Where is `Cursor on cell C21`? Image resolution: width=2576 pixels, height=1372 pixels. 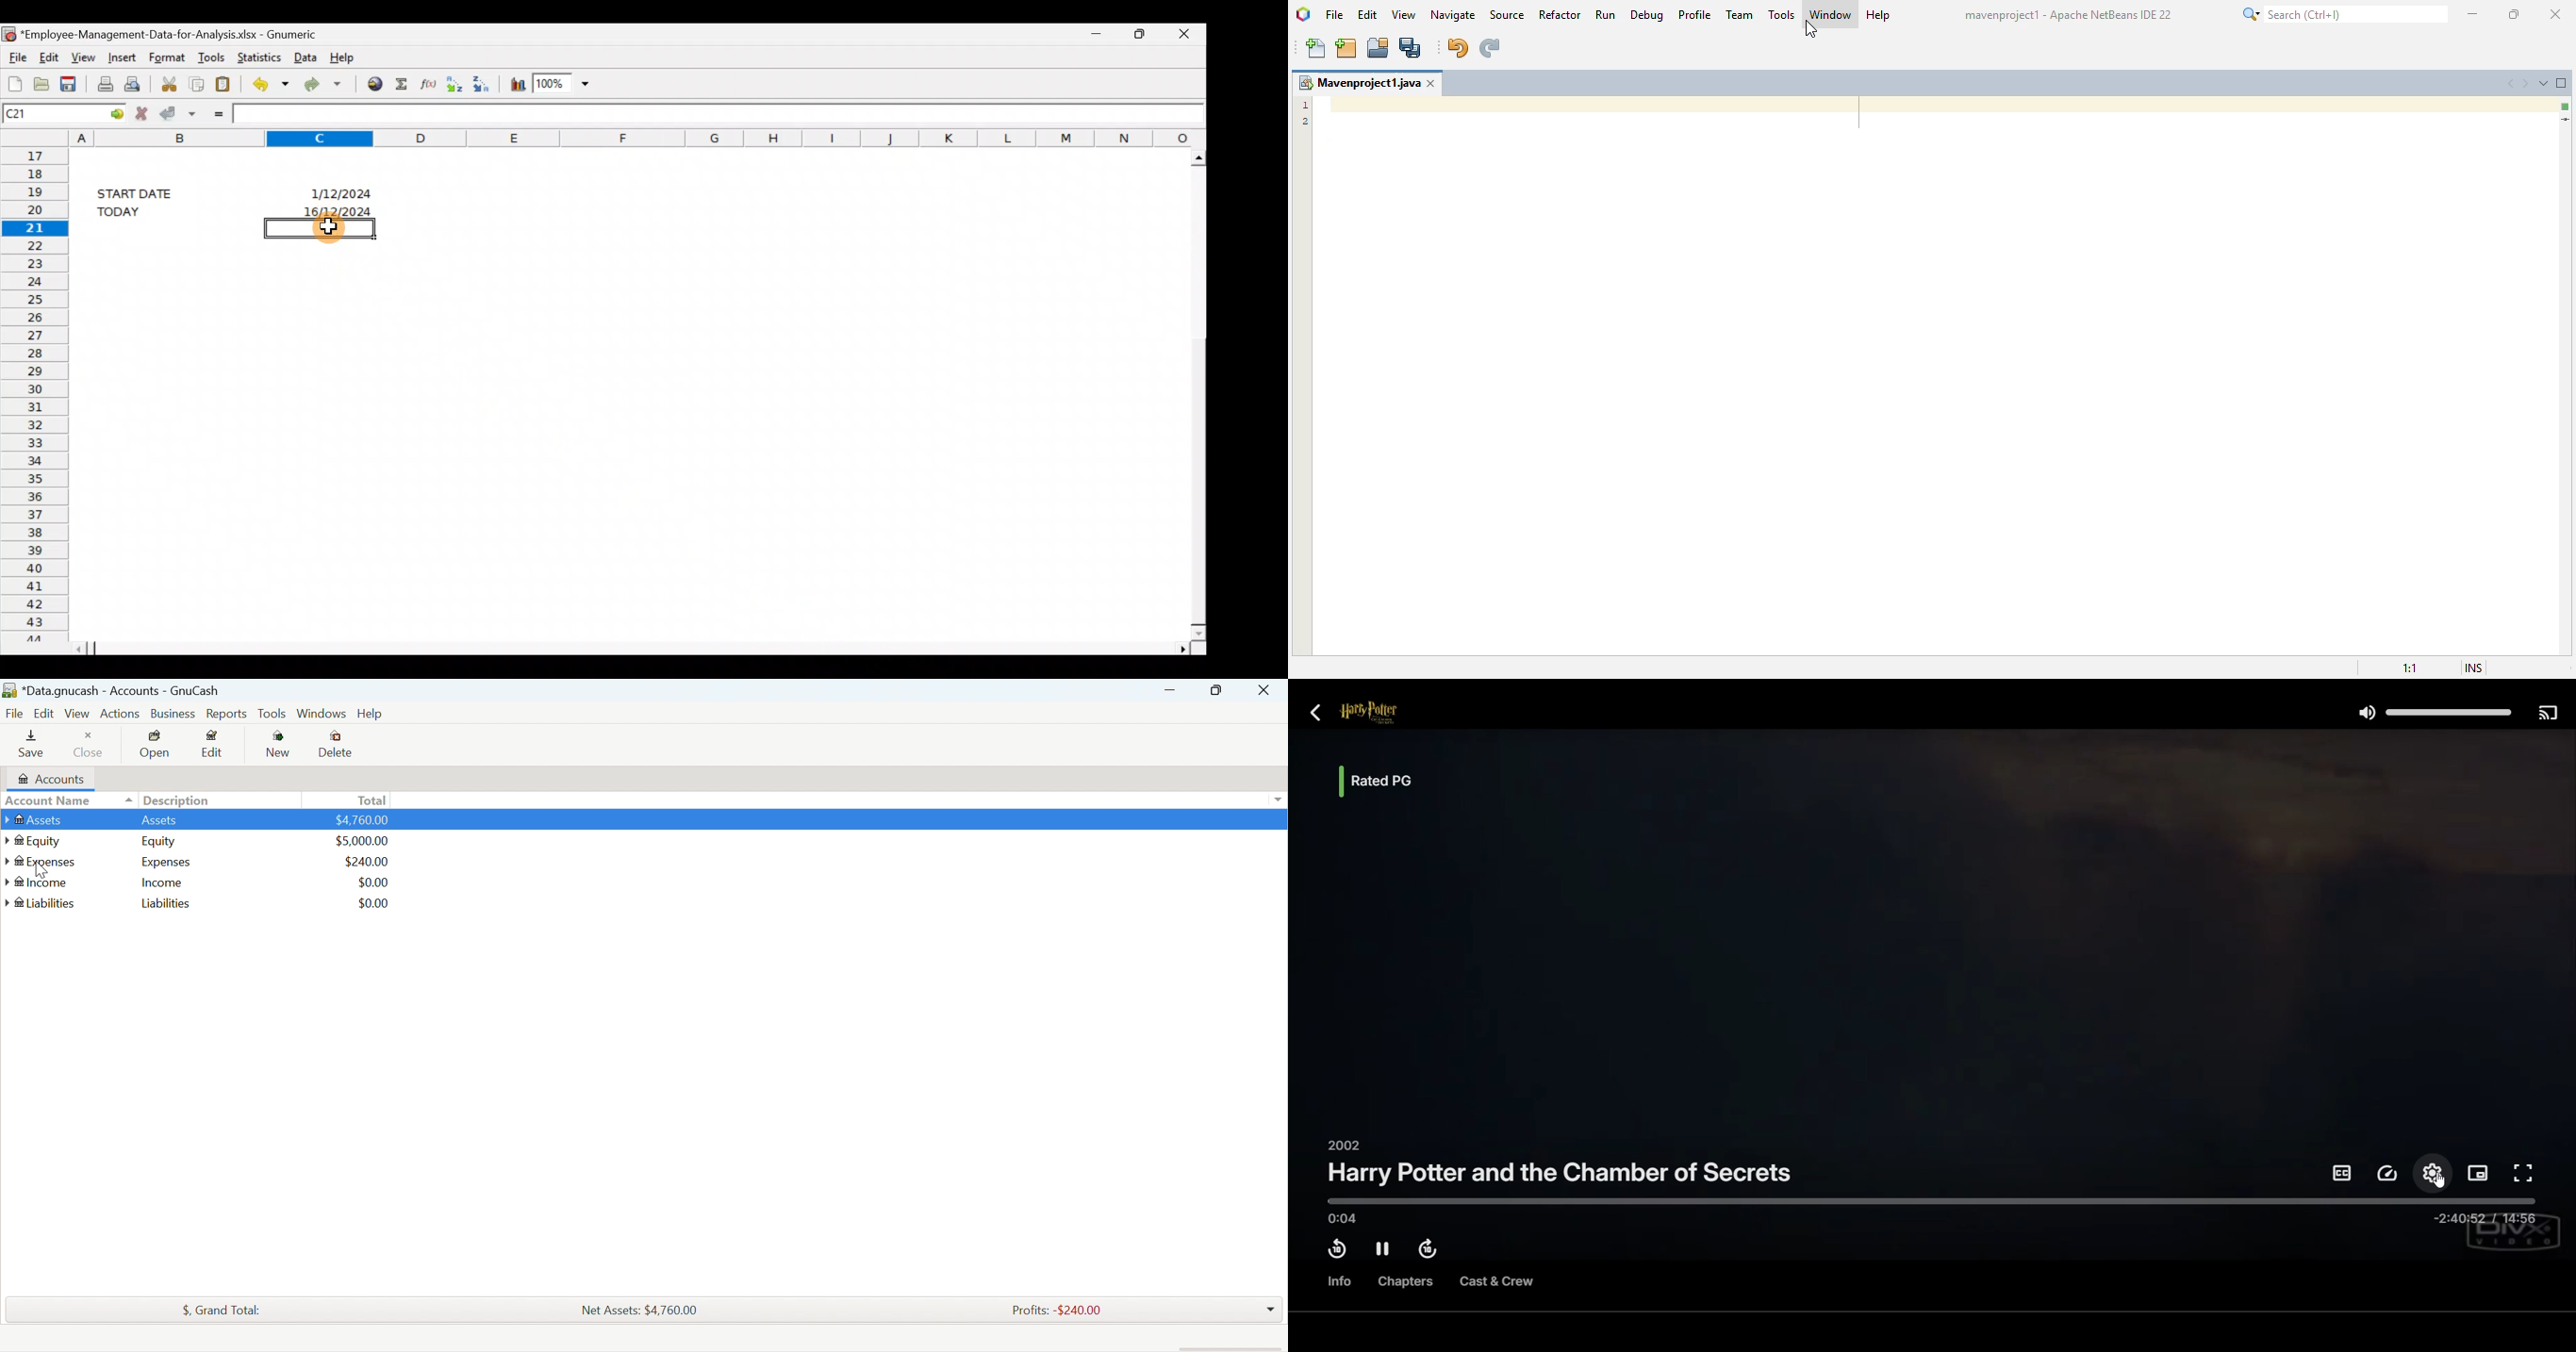
Cursor on cell C21 is located at coordinates (328, 233).